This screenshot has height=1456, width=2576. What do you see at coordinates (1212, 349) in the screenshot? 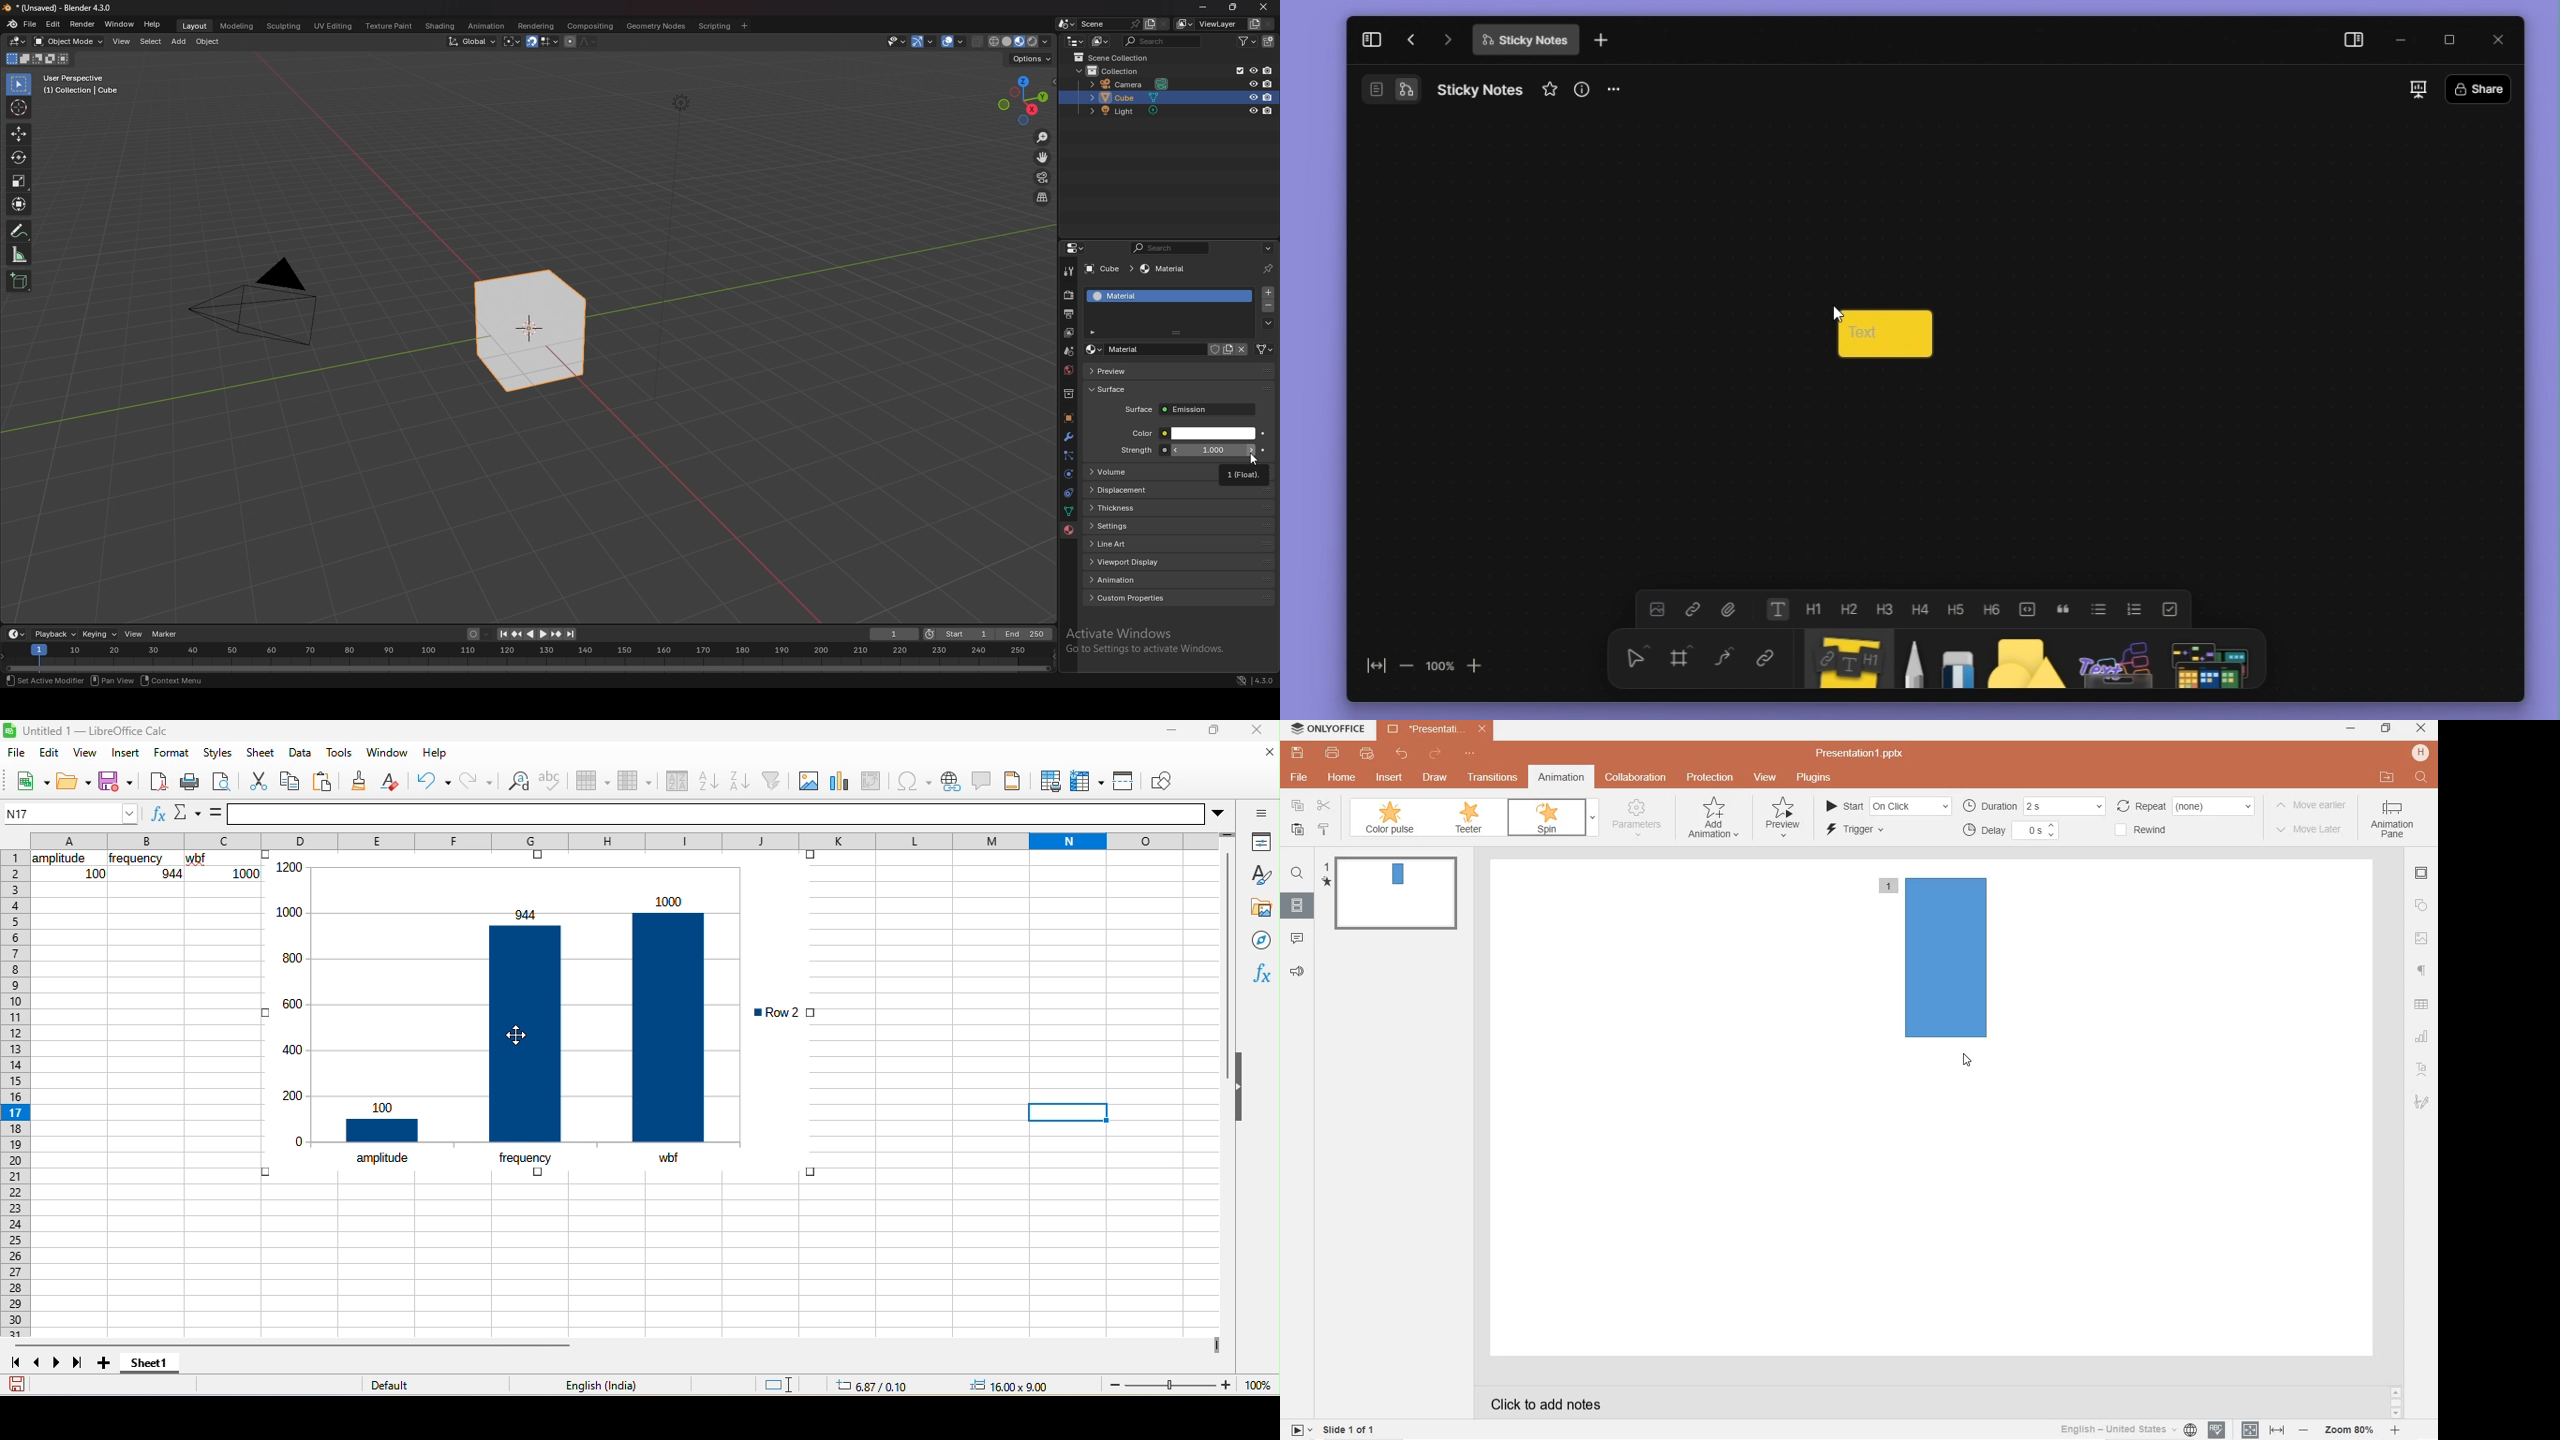
I see `fake user` at bounding box center [1212, 349].